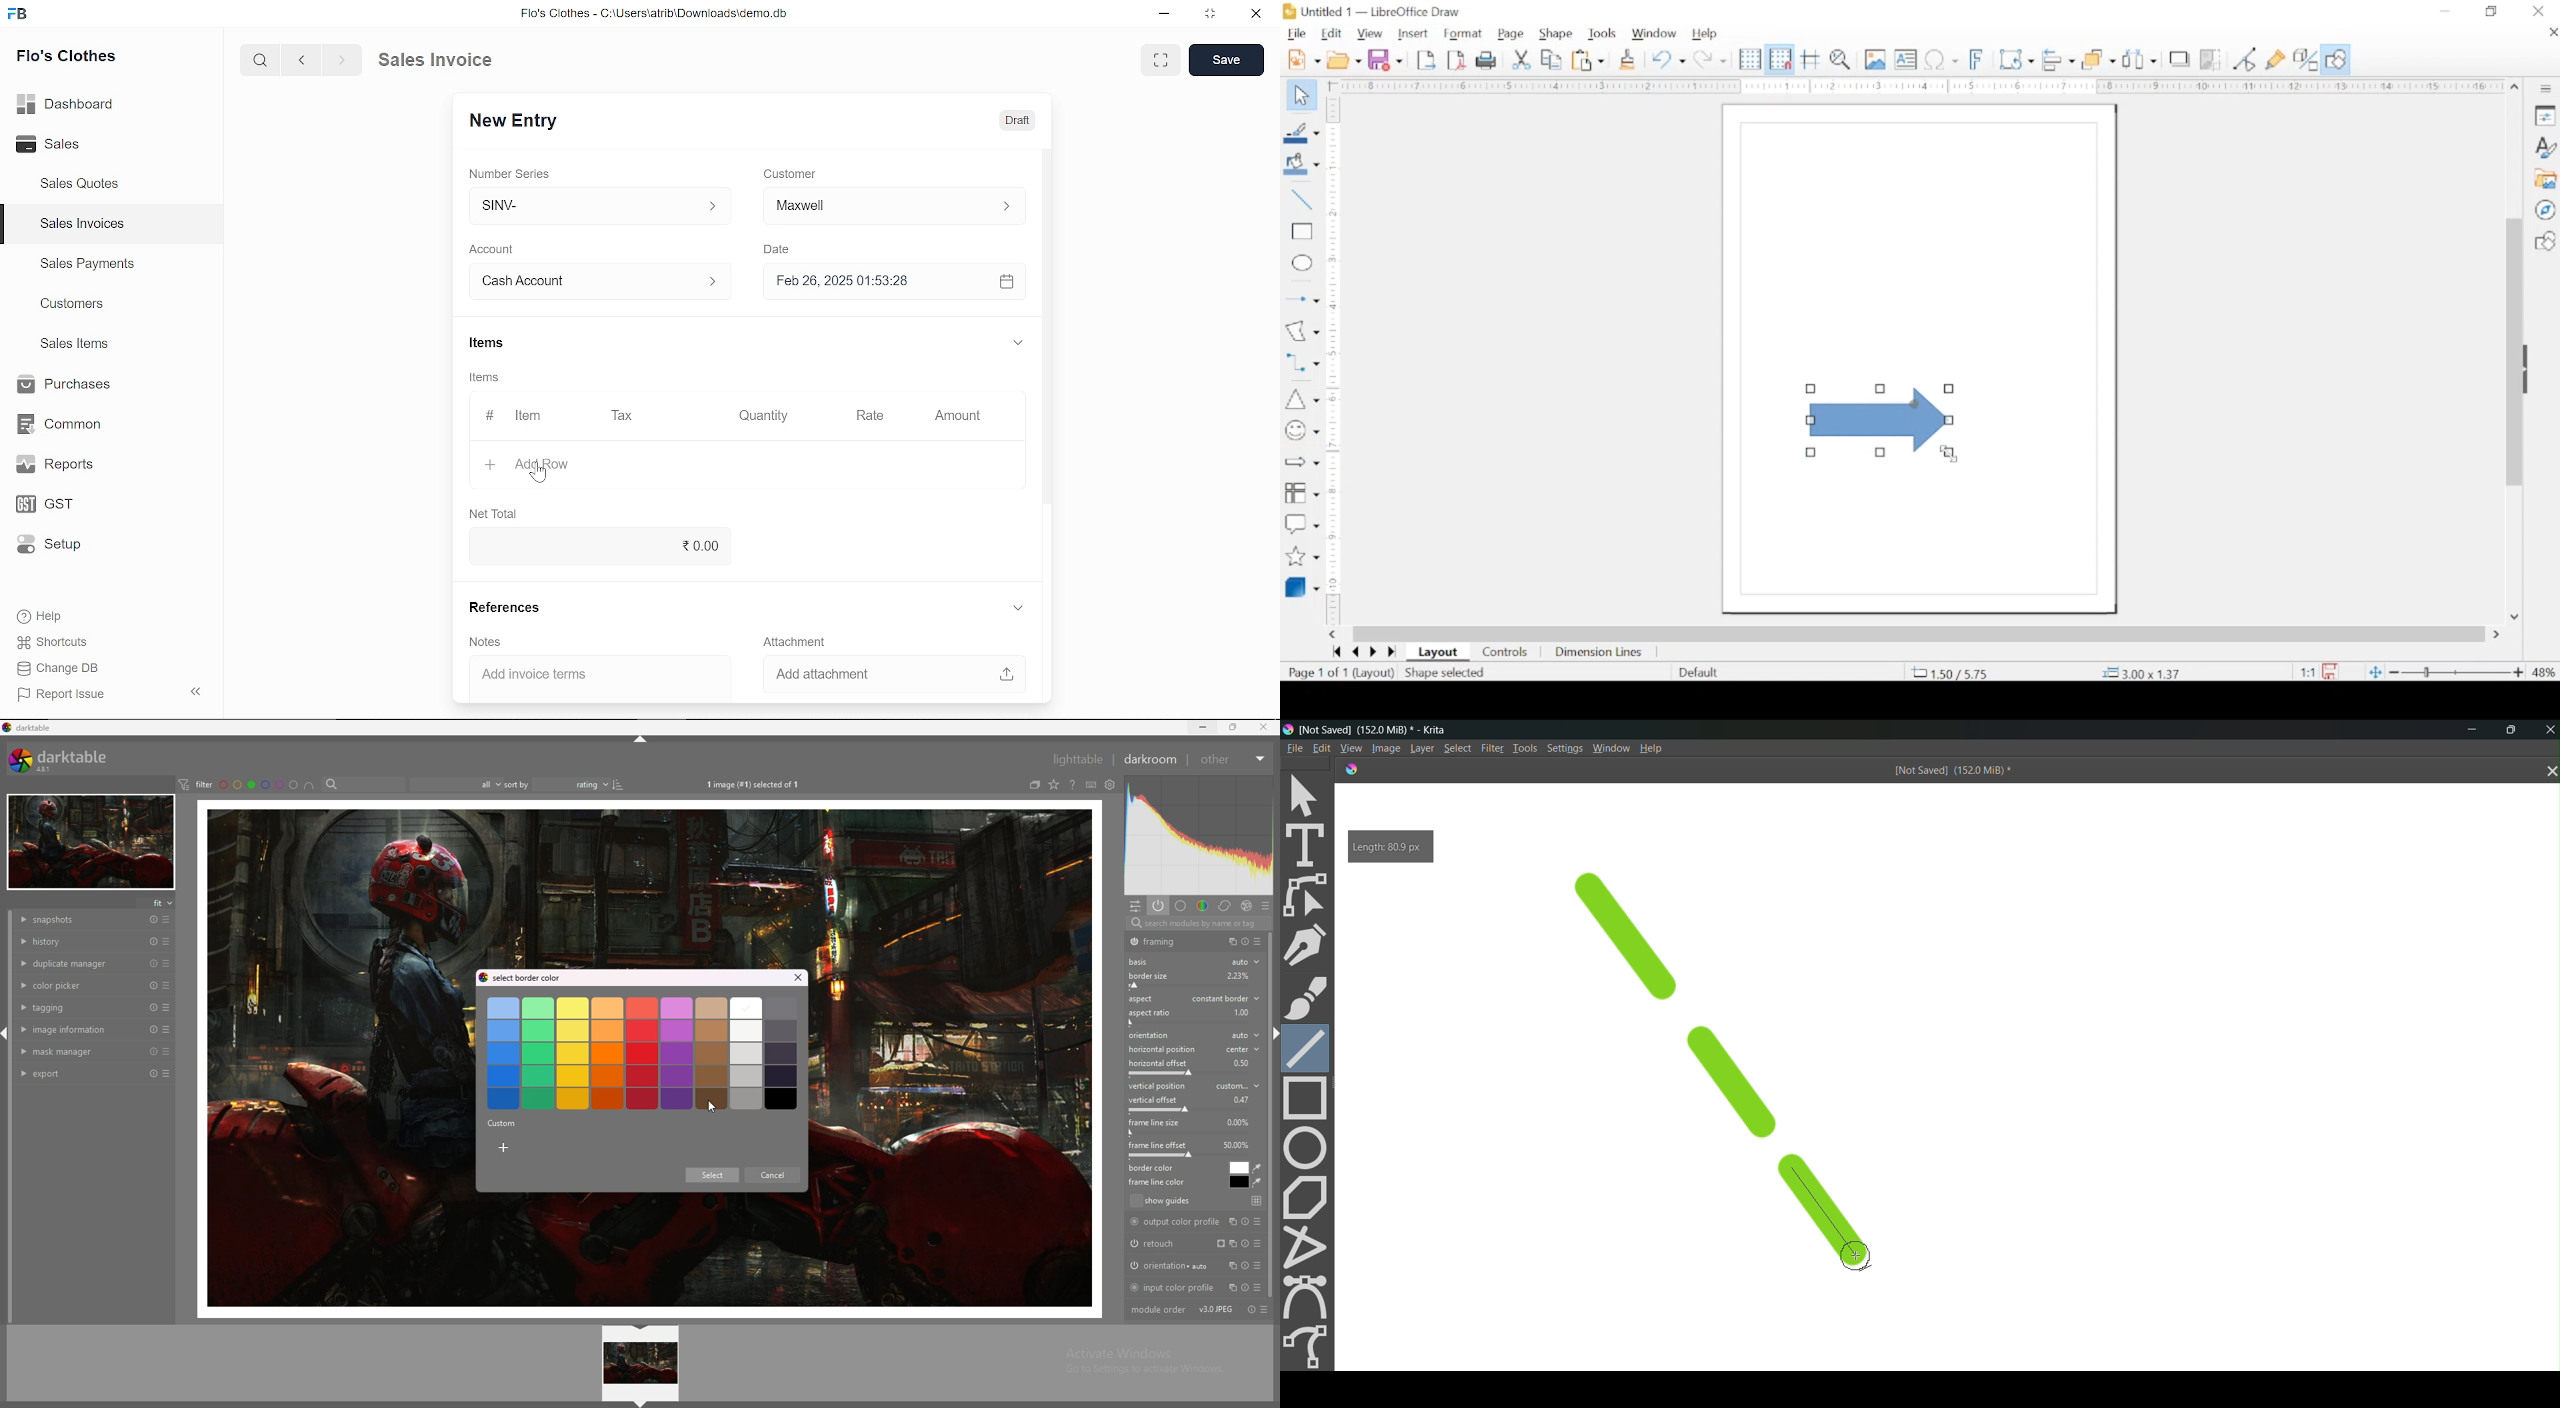 This screenshot has height=1428, width=2576. Describe the element at coordinates (1239, 1182) in the screenshot. I see `frame line color` at that location.